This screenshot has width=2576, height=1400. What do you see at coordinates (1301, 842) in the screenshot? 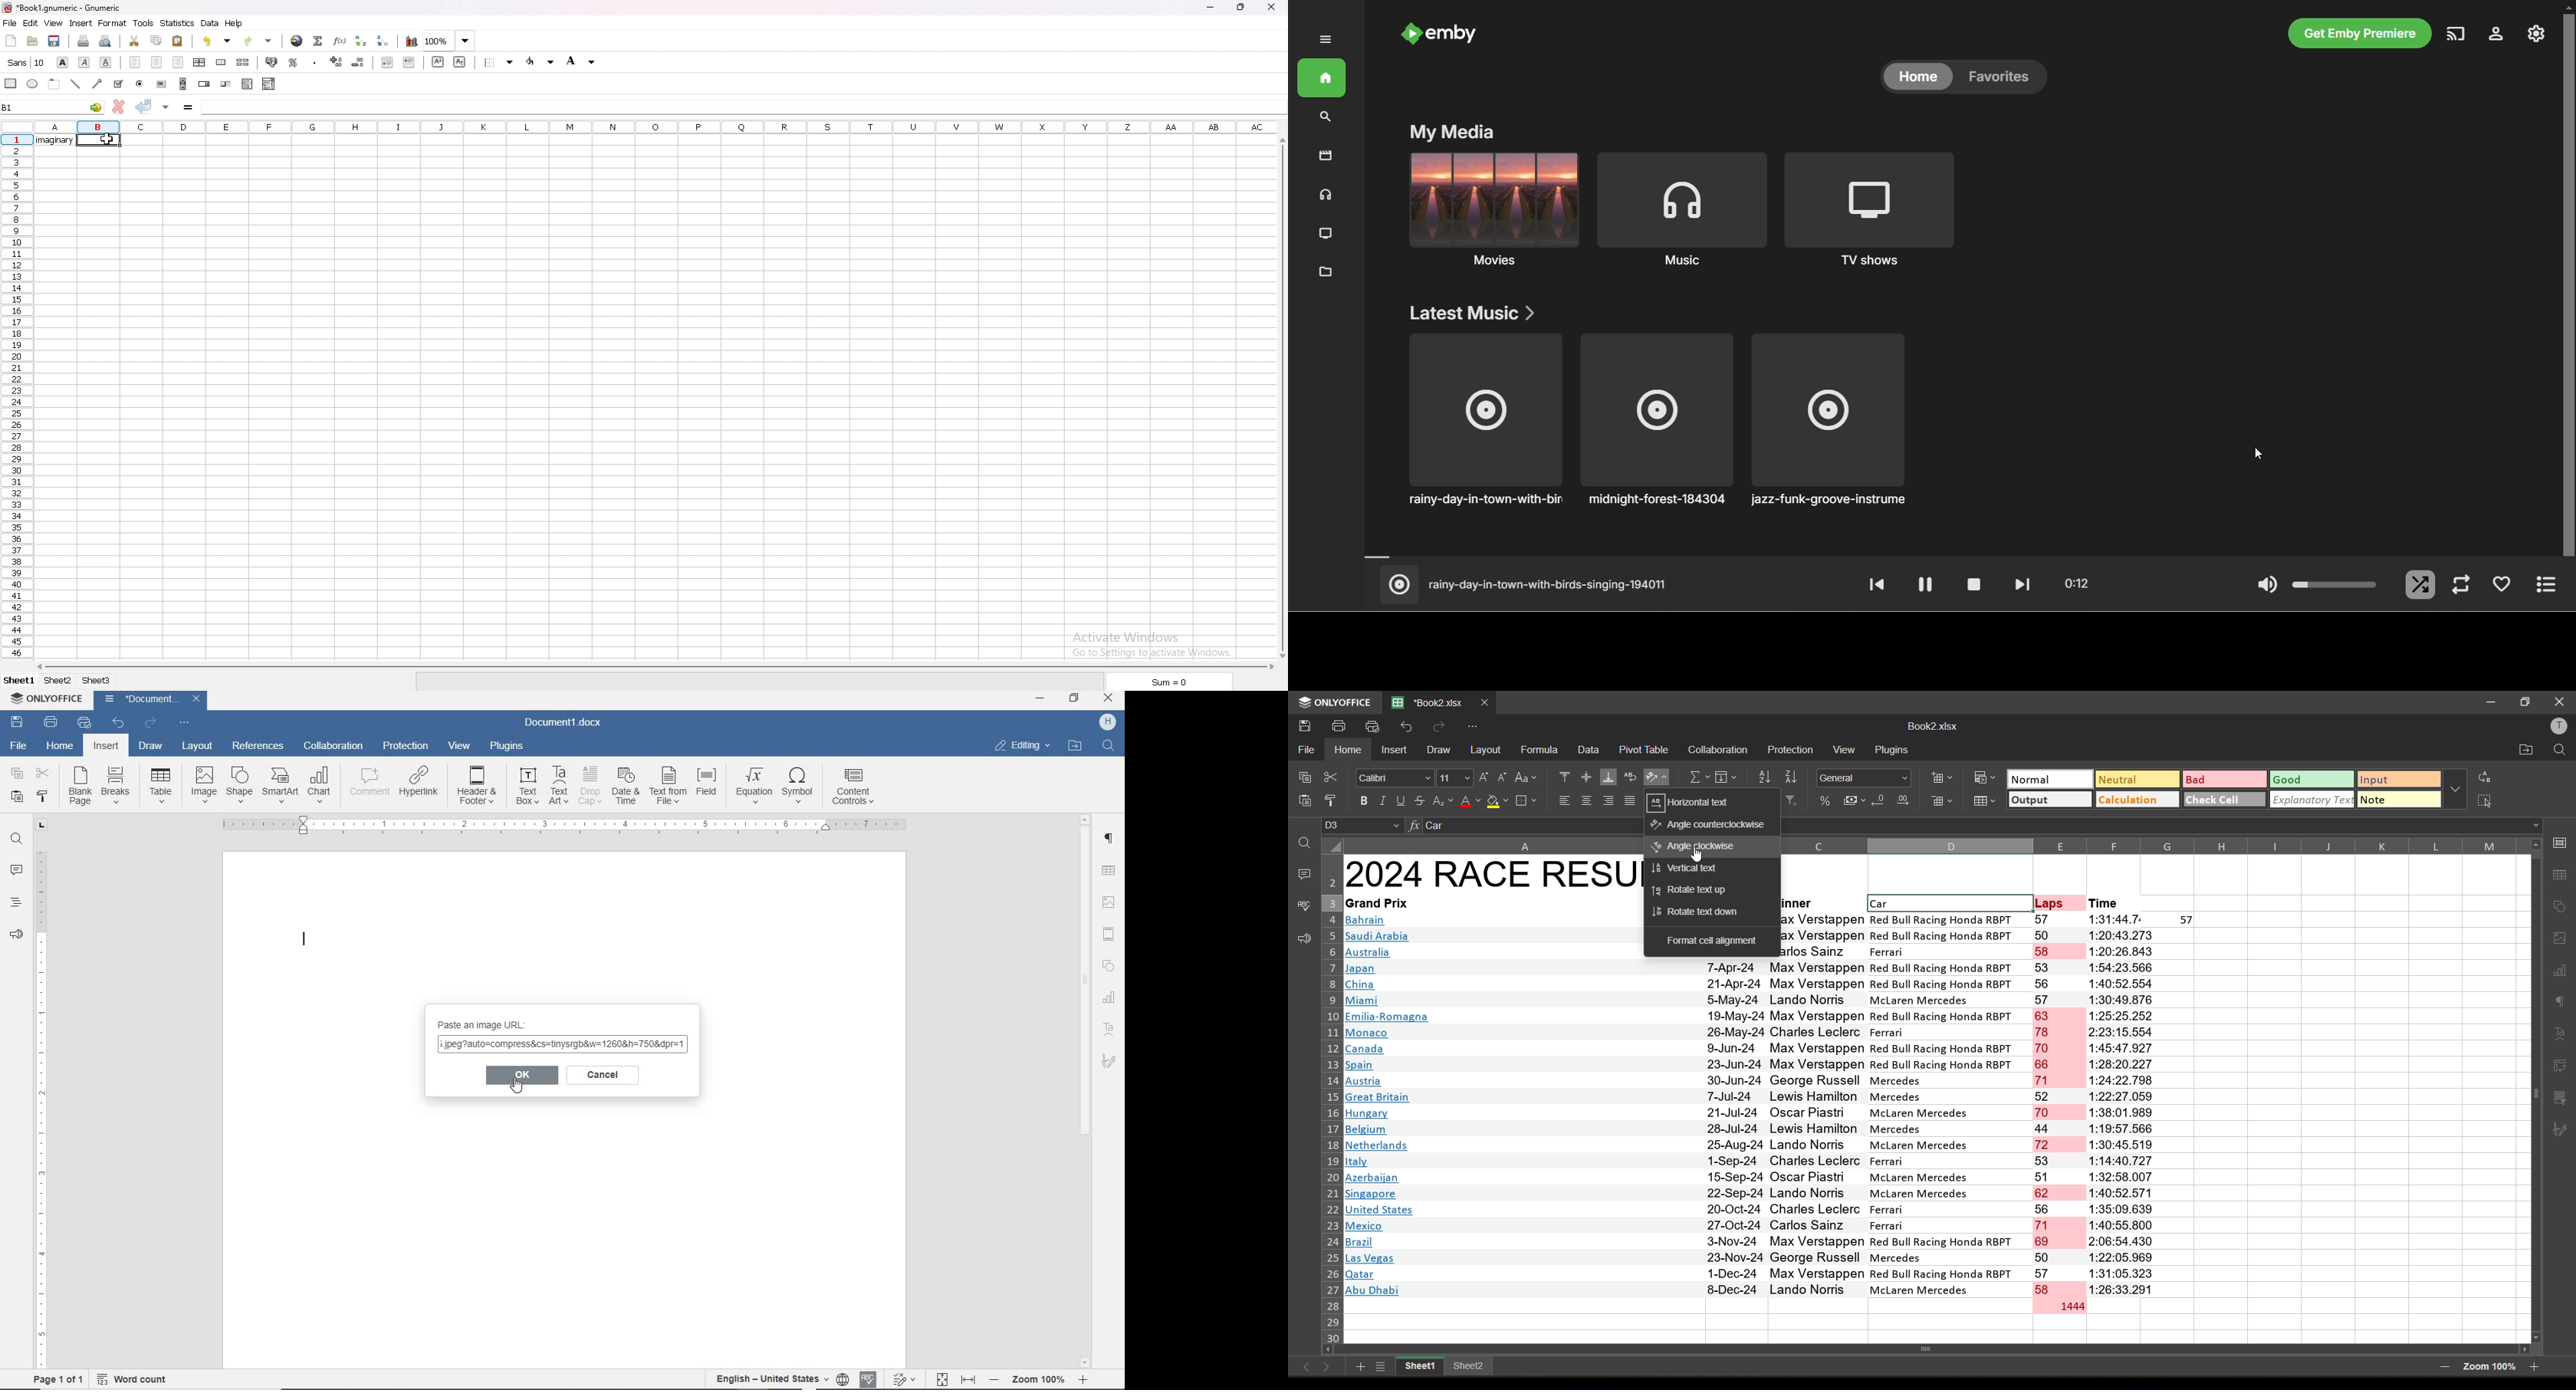
I see `find` at bounding box center [1301, 842].